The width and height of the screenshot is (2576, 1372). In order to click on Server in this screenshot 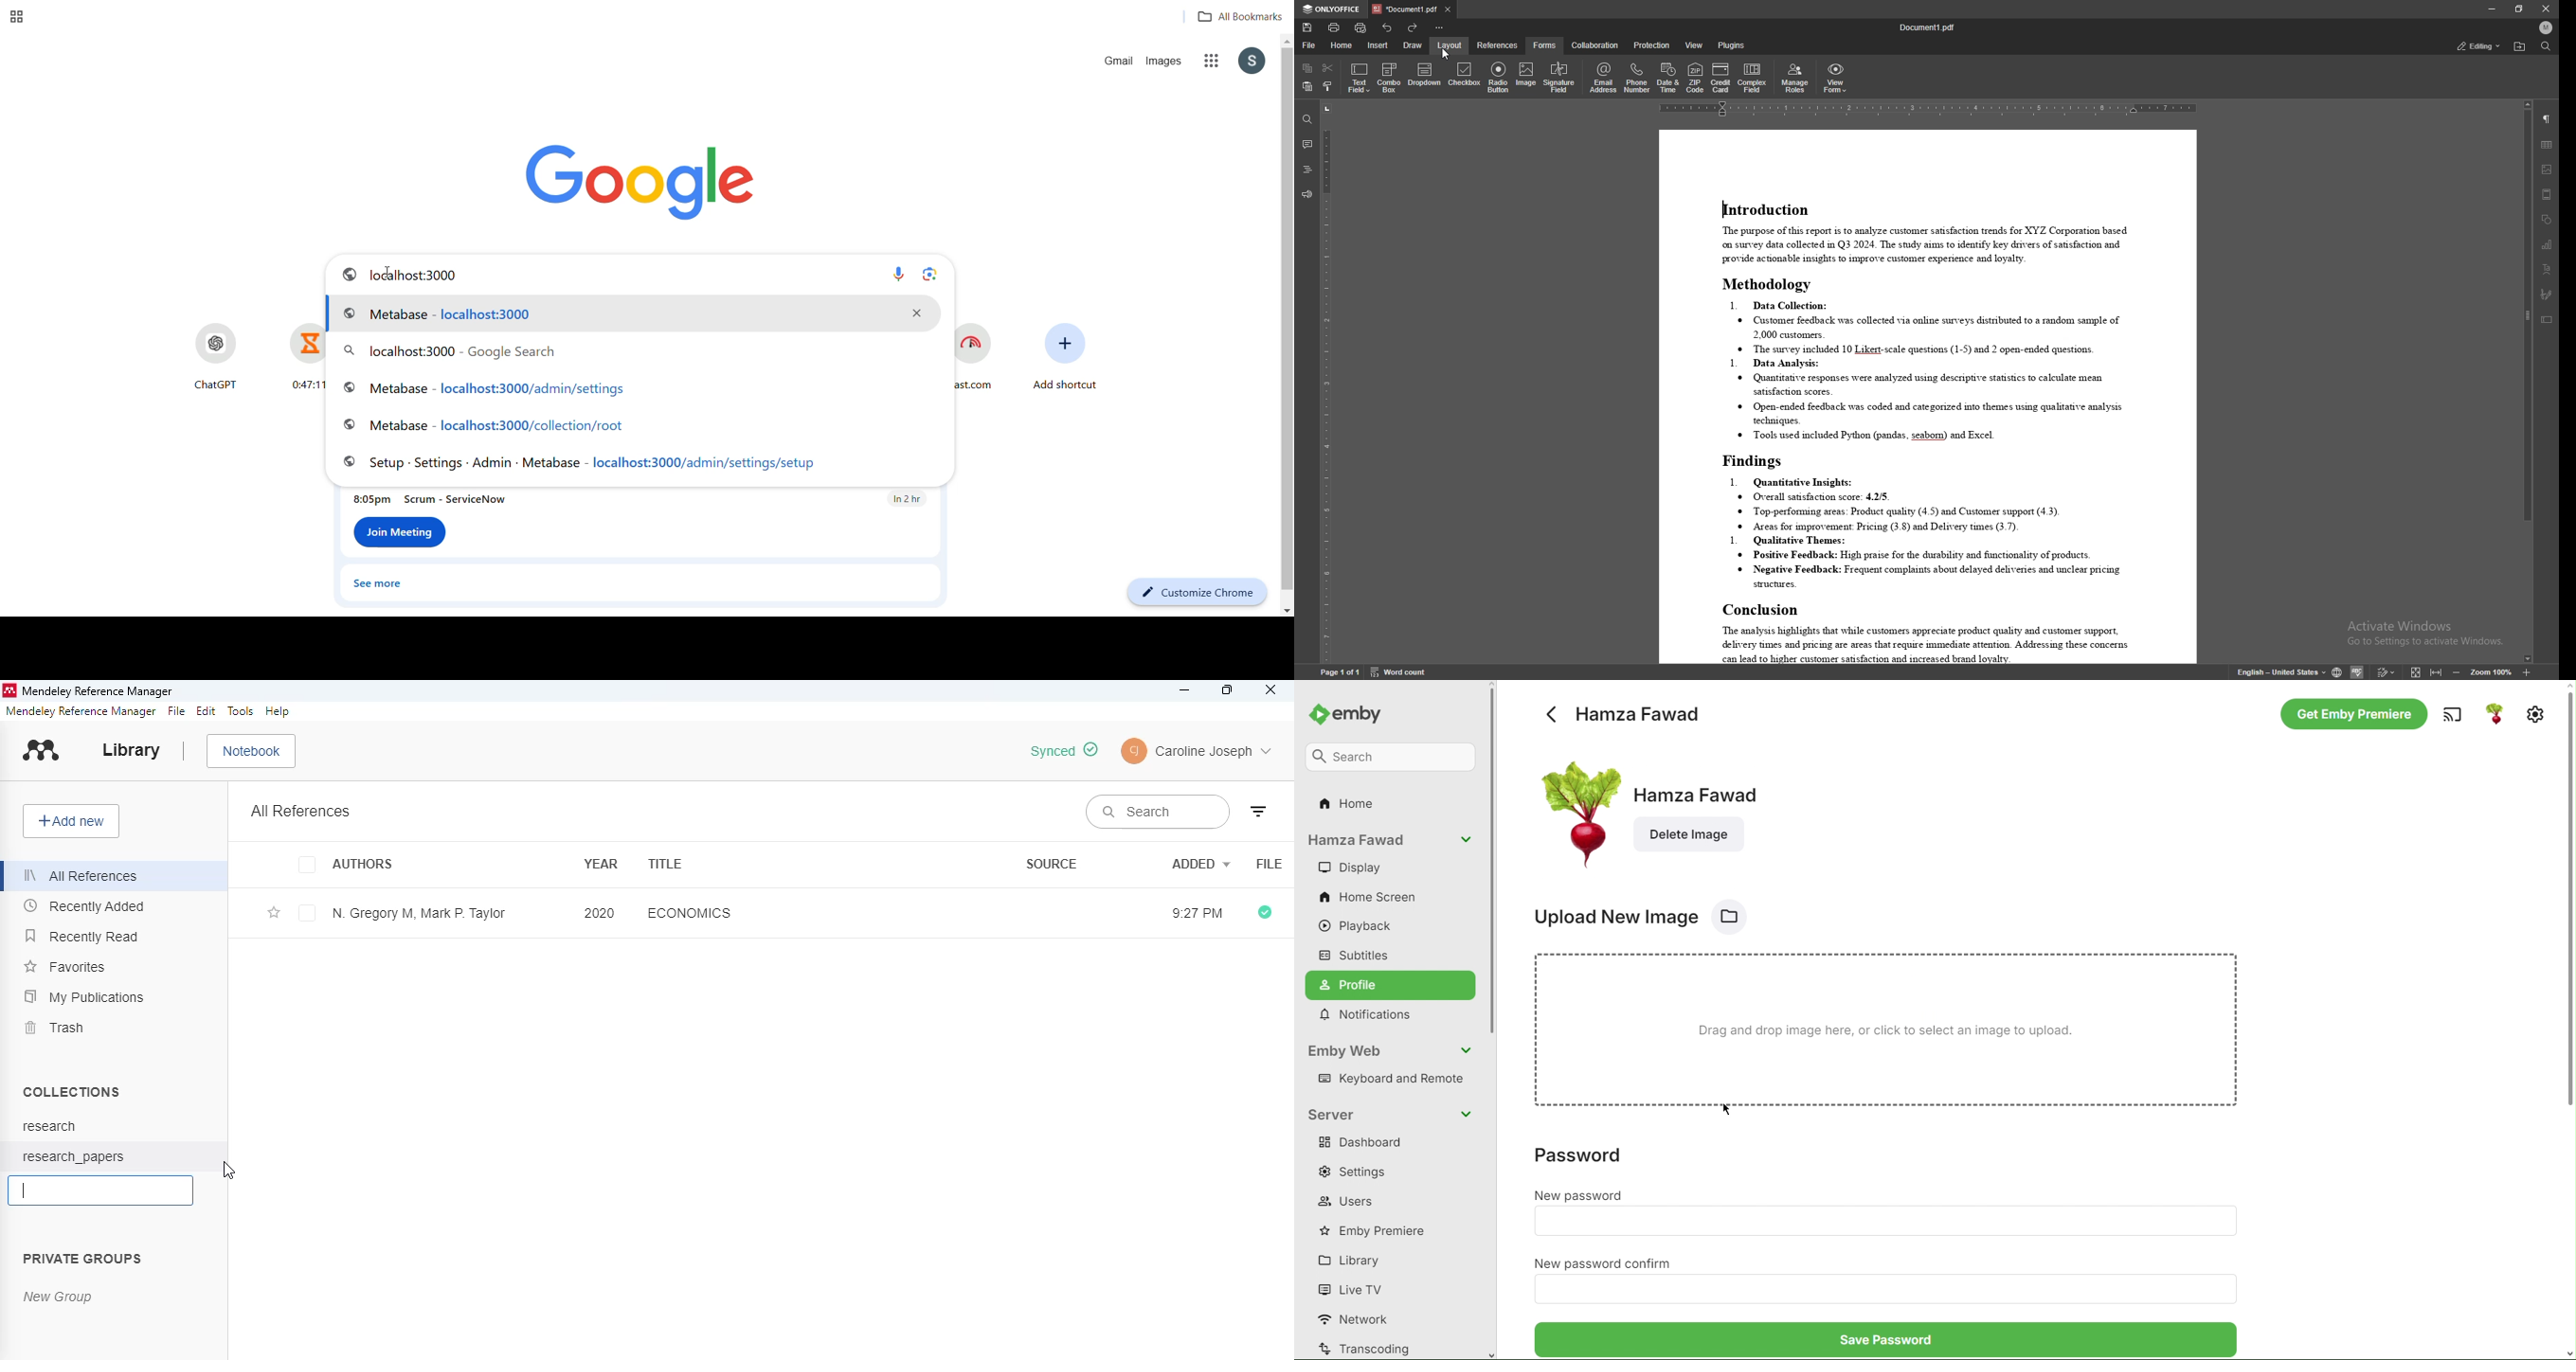, I will do `click(1392, 1113)`.